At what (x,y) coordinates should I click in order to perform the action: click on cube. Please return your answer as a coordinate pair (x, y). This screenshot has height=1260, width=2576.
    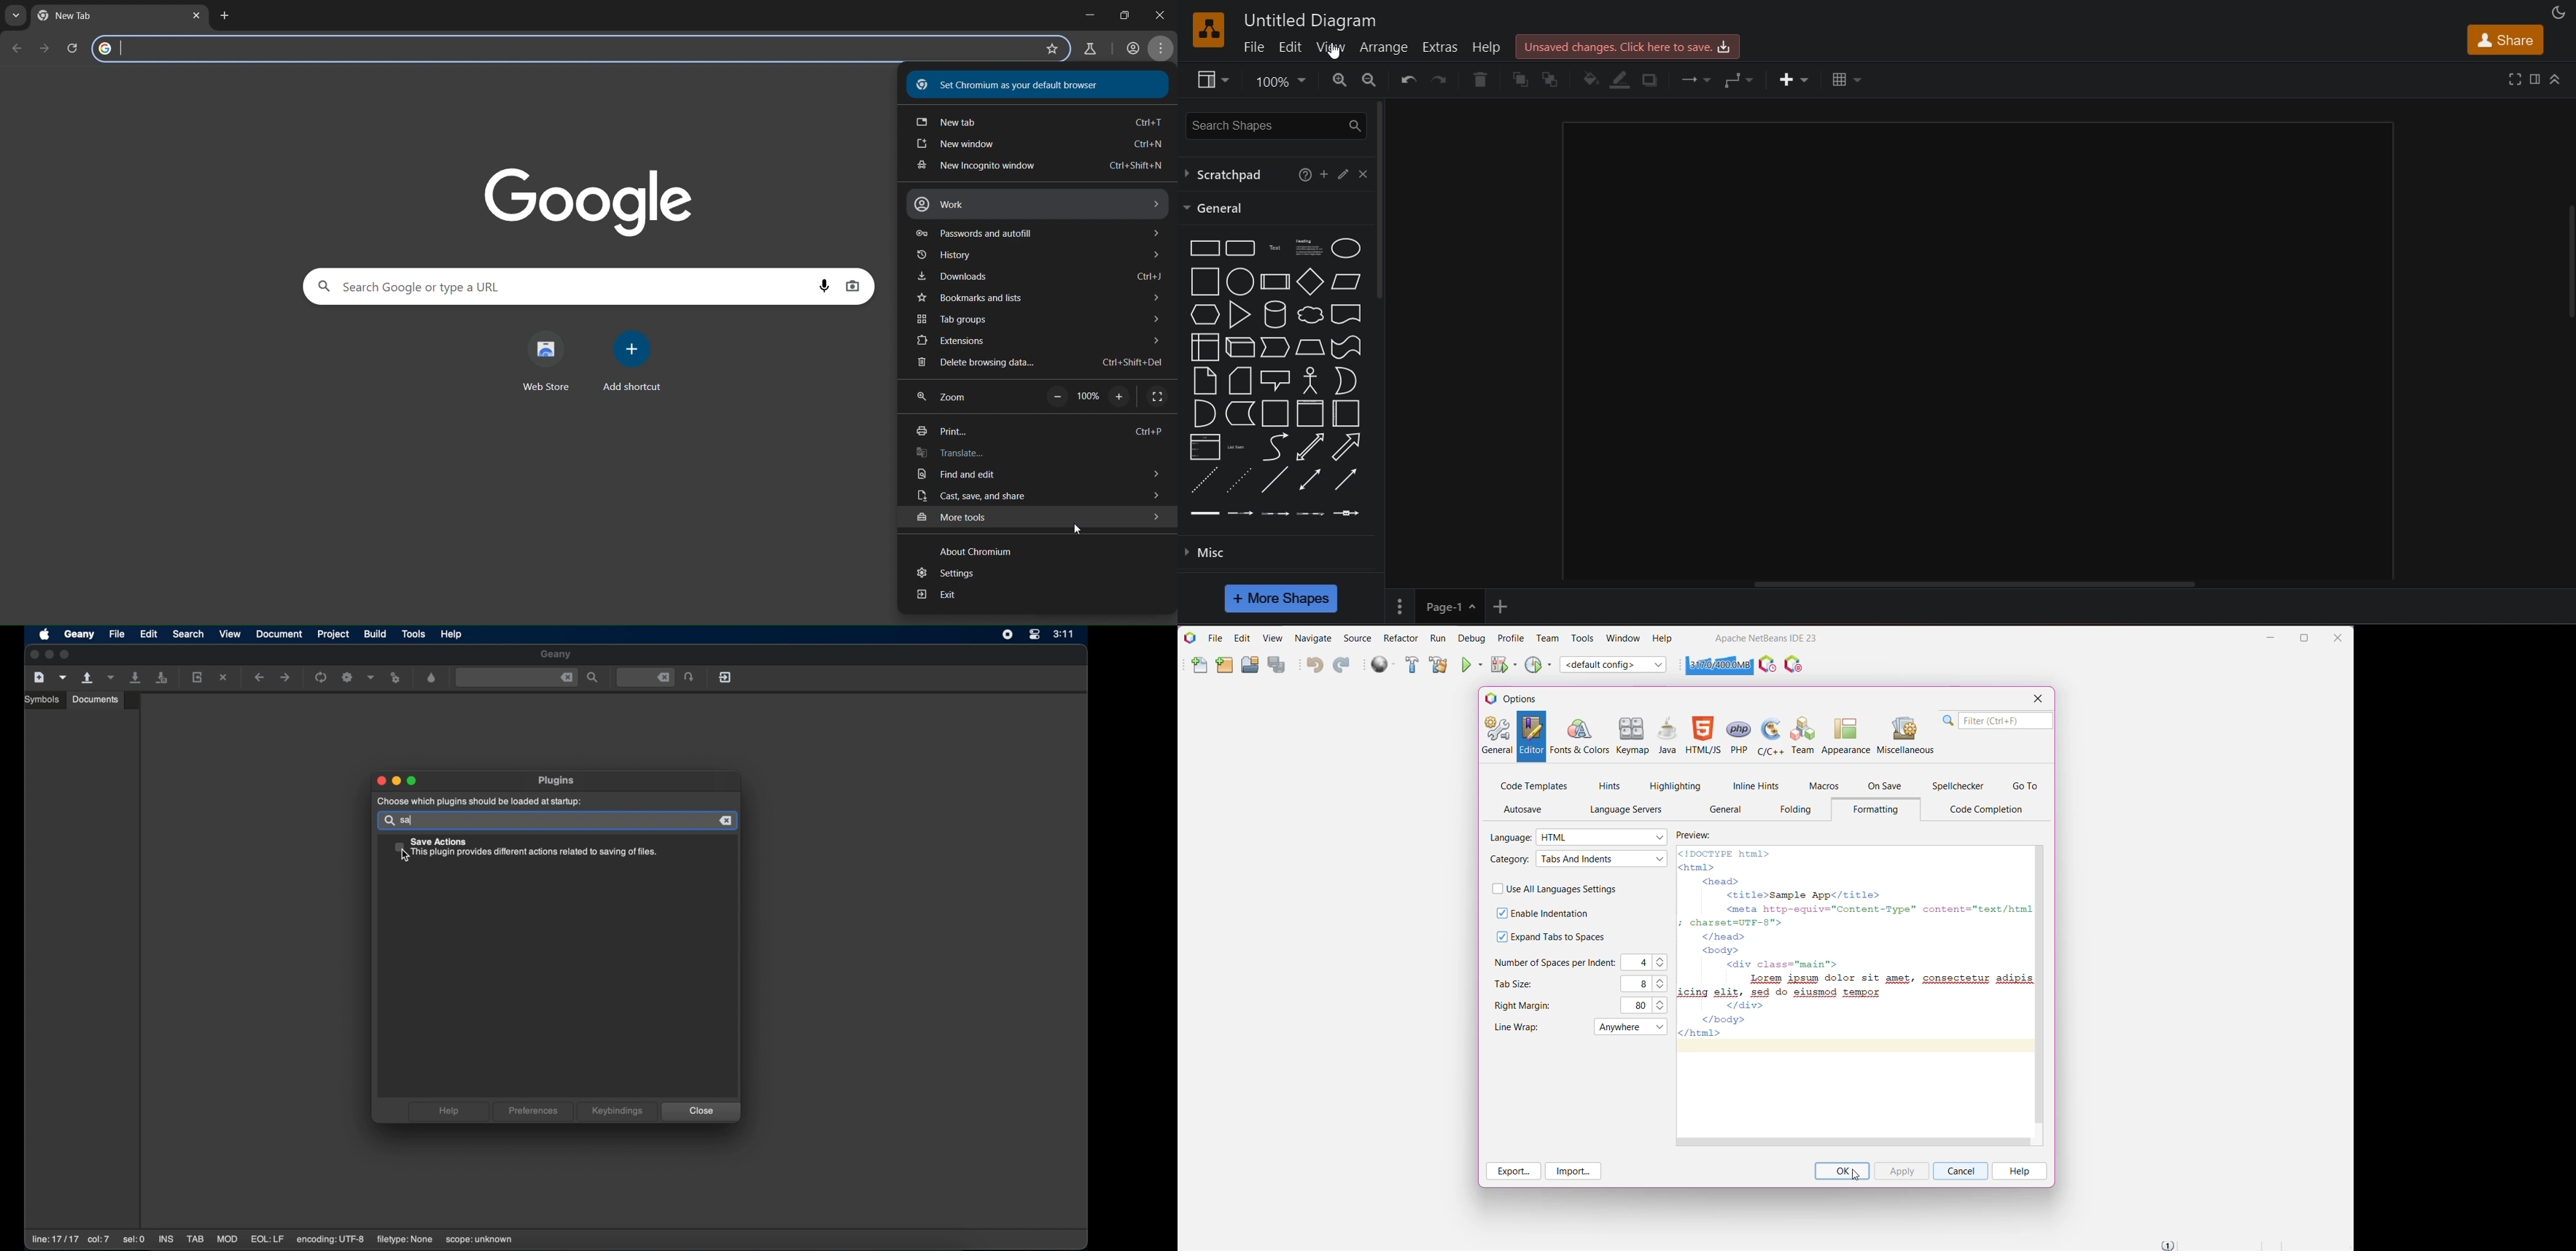
    Looking at the image, I should click on (1242, 344).